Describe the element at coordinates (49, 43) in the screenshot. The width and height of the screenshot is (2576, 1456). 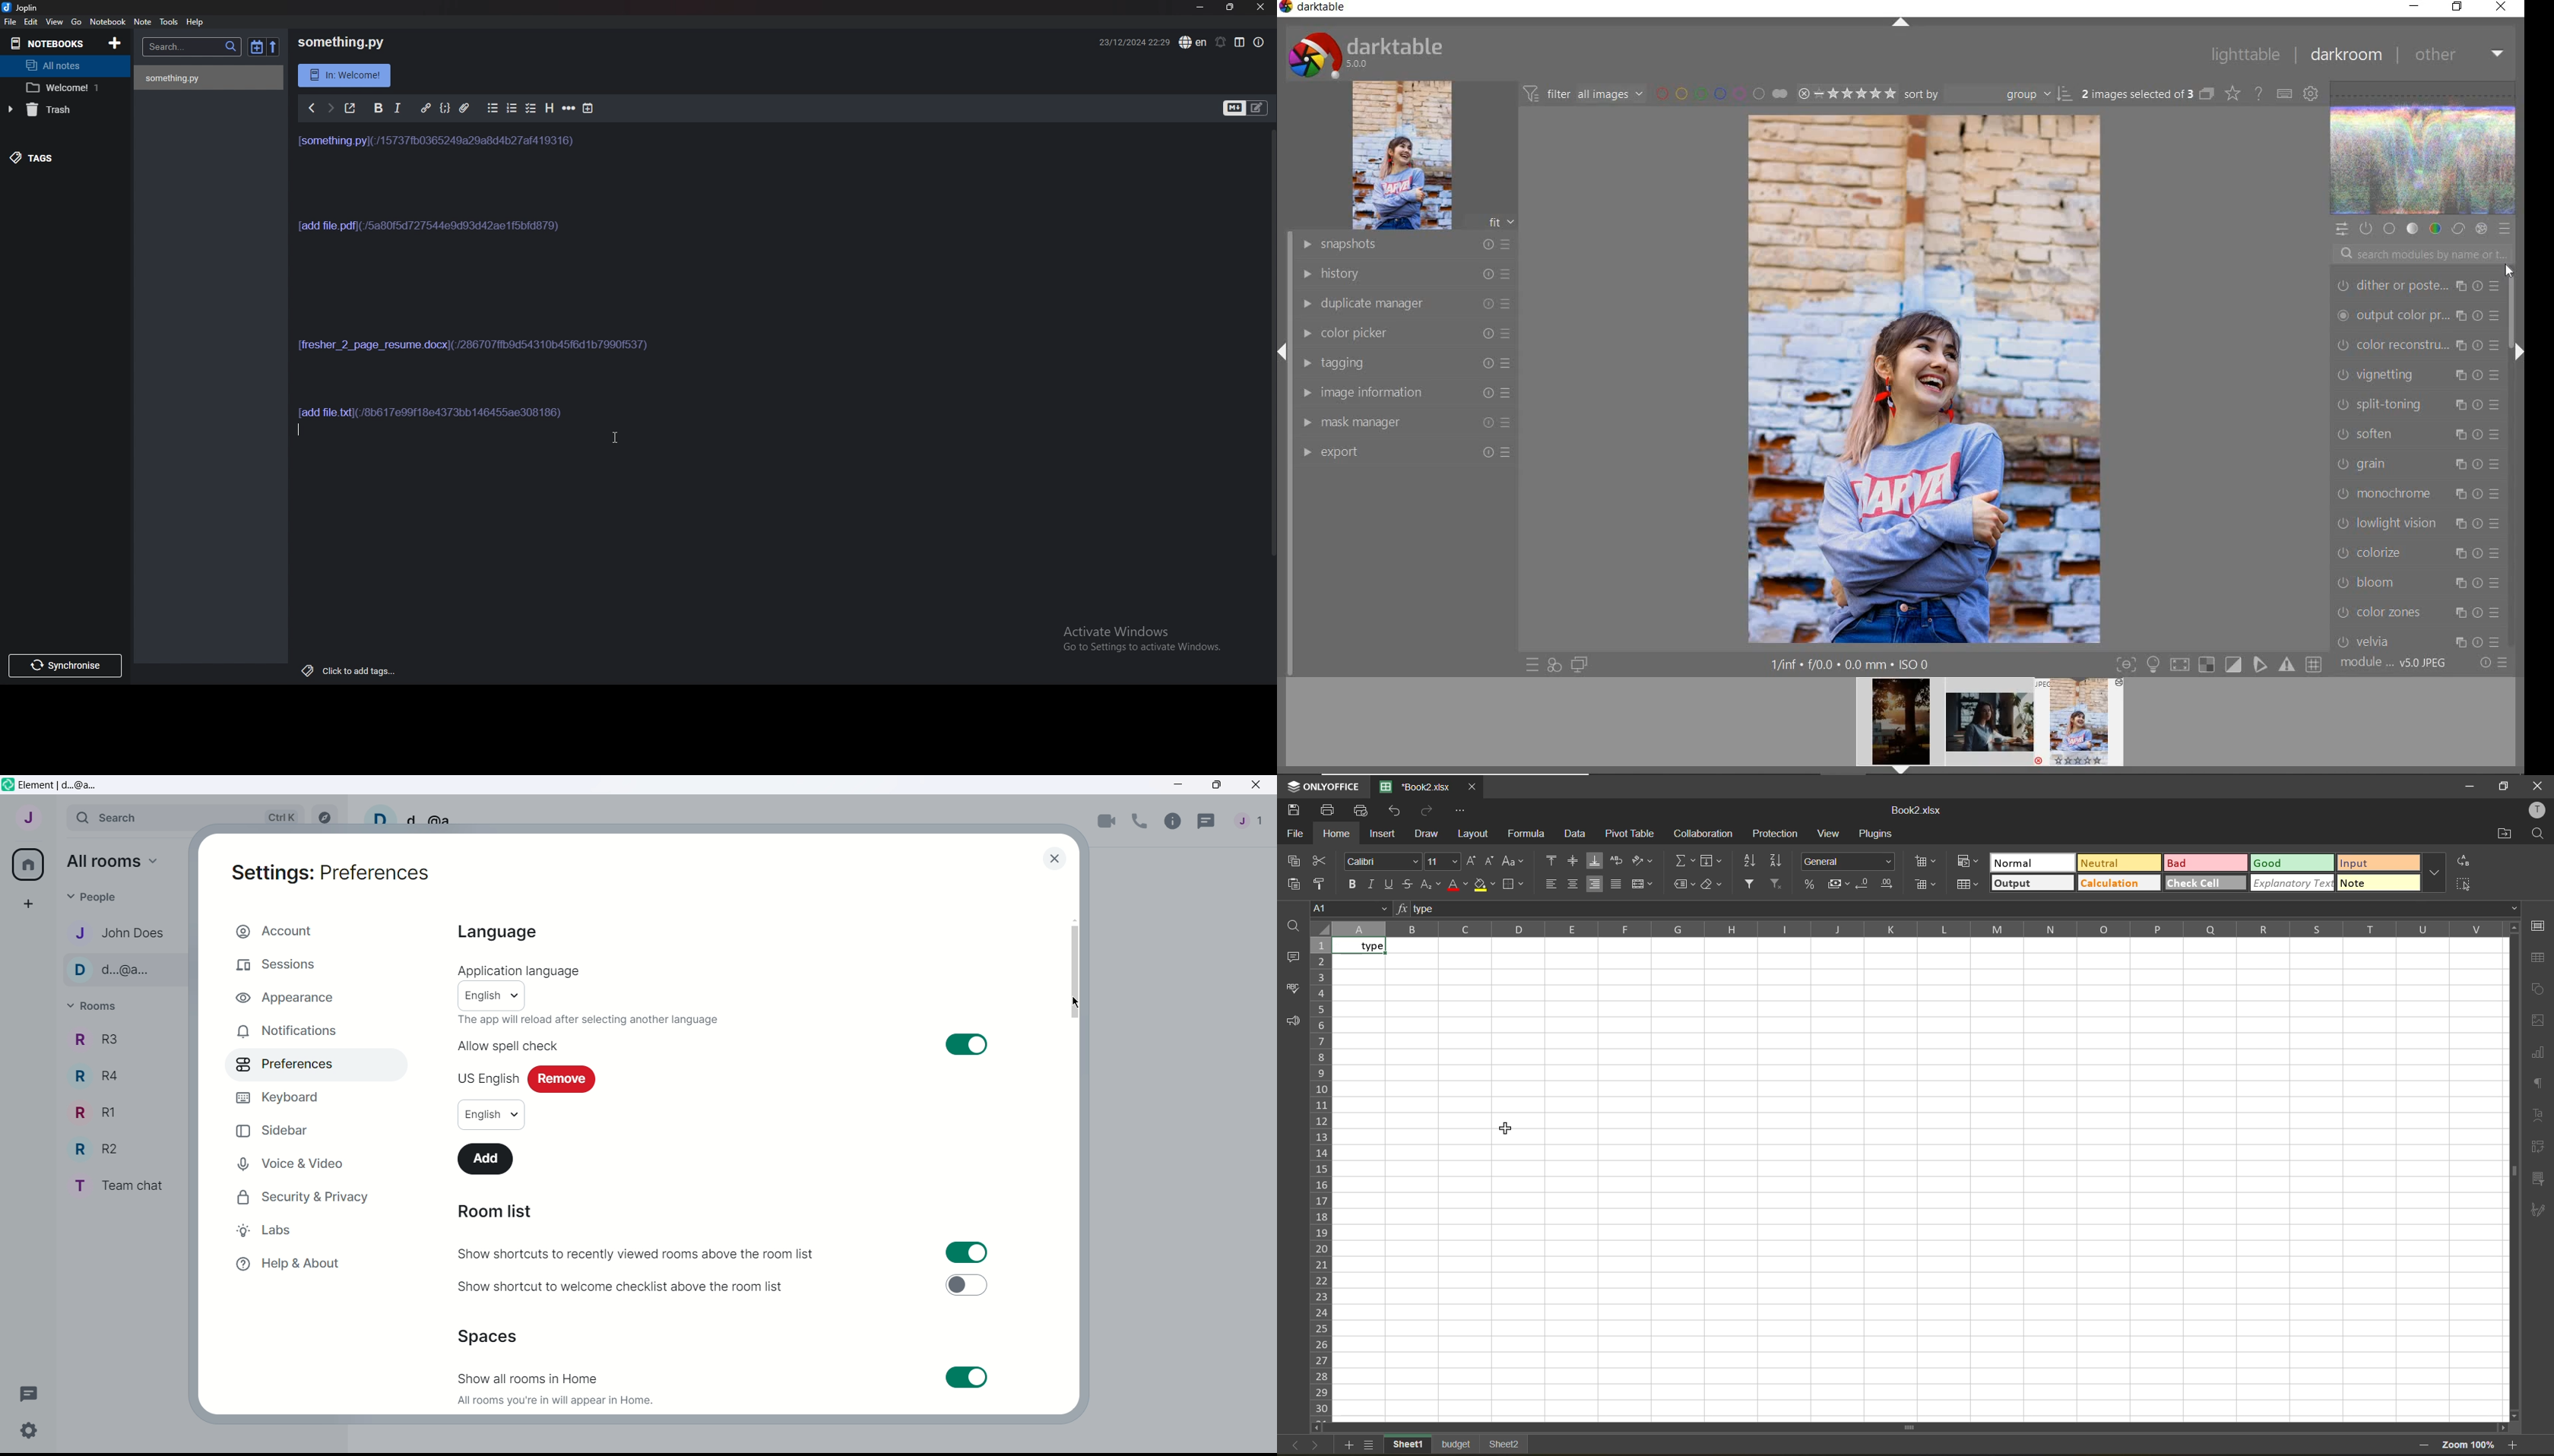
I see `Notebooks` at that location.